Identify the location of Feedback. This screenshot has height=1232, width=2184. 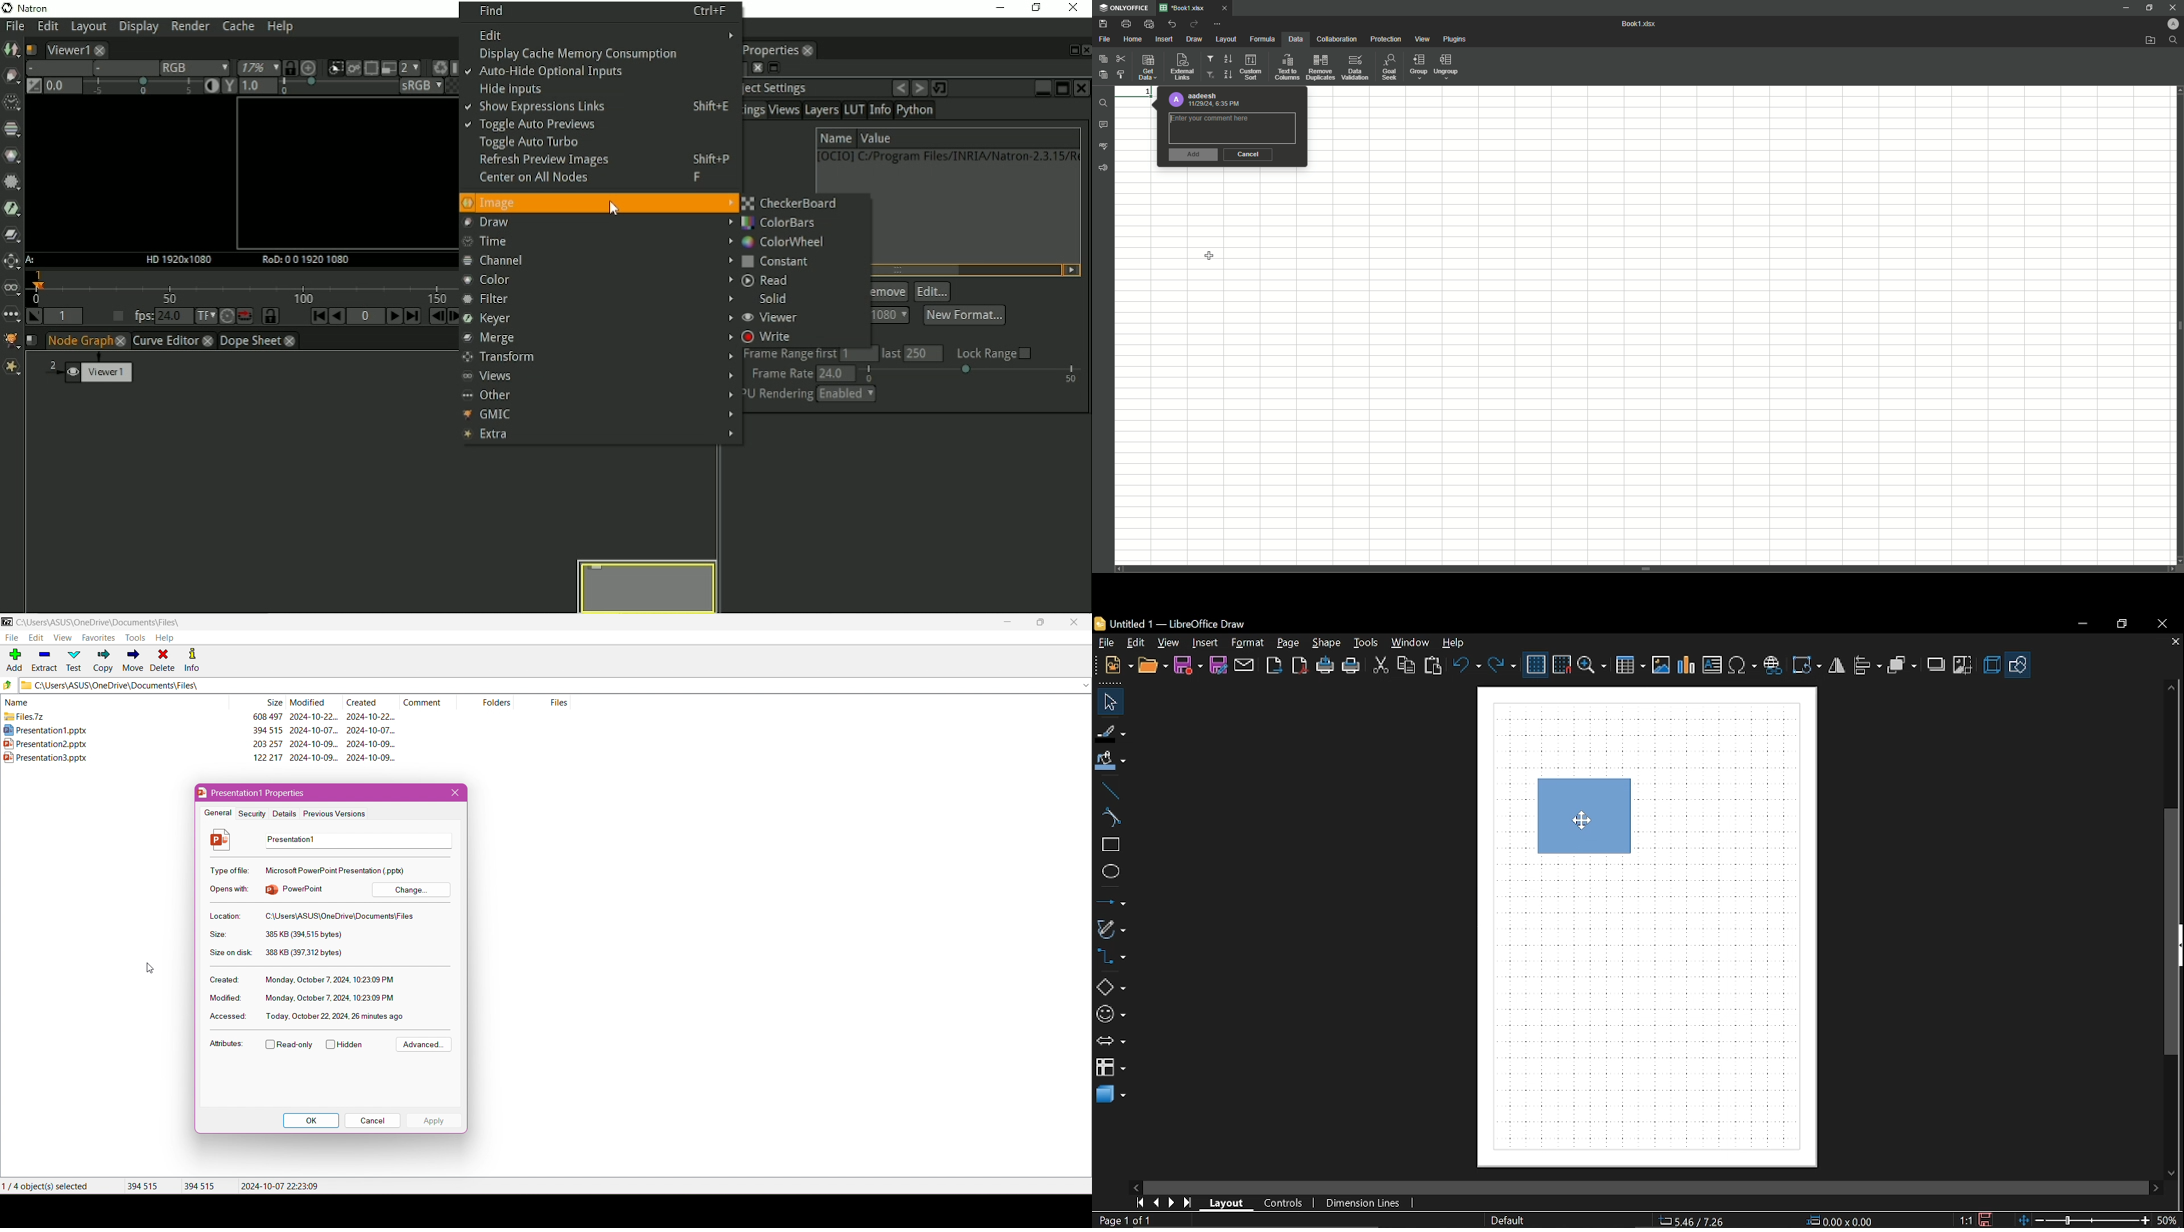
(1105, 171).